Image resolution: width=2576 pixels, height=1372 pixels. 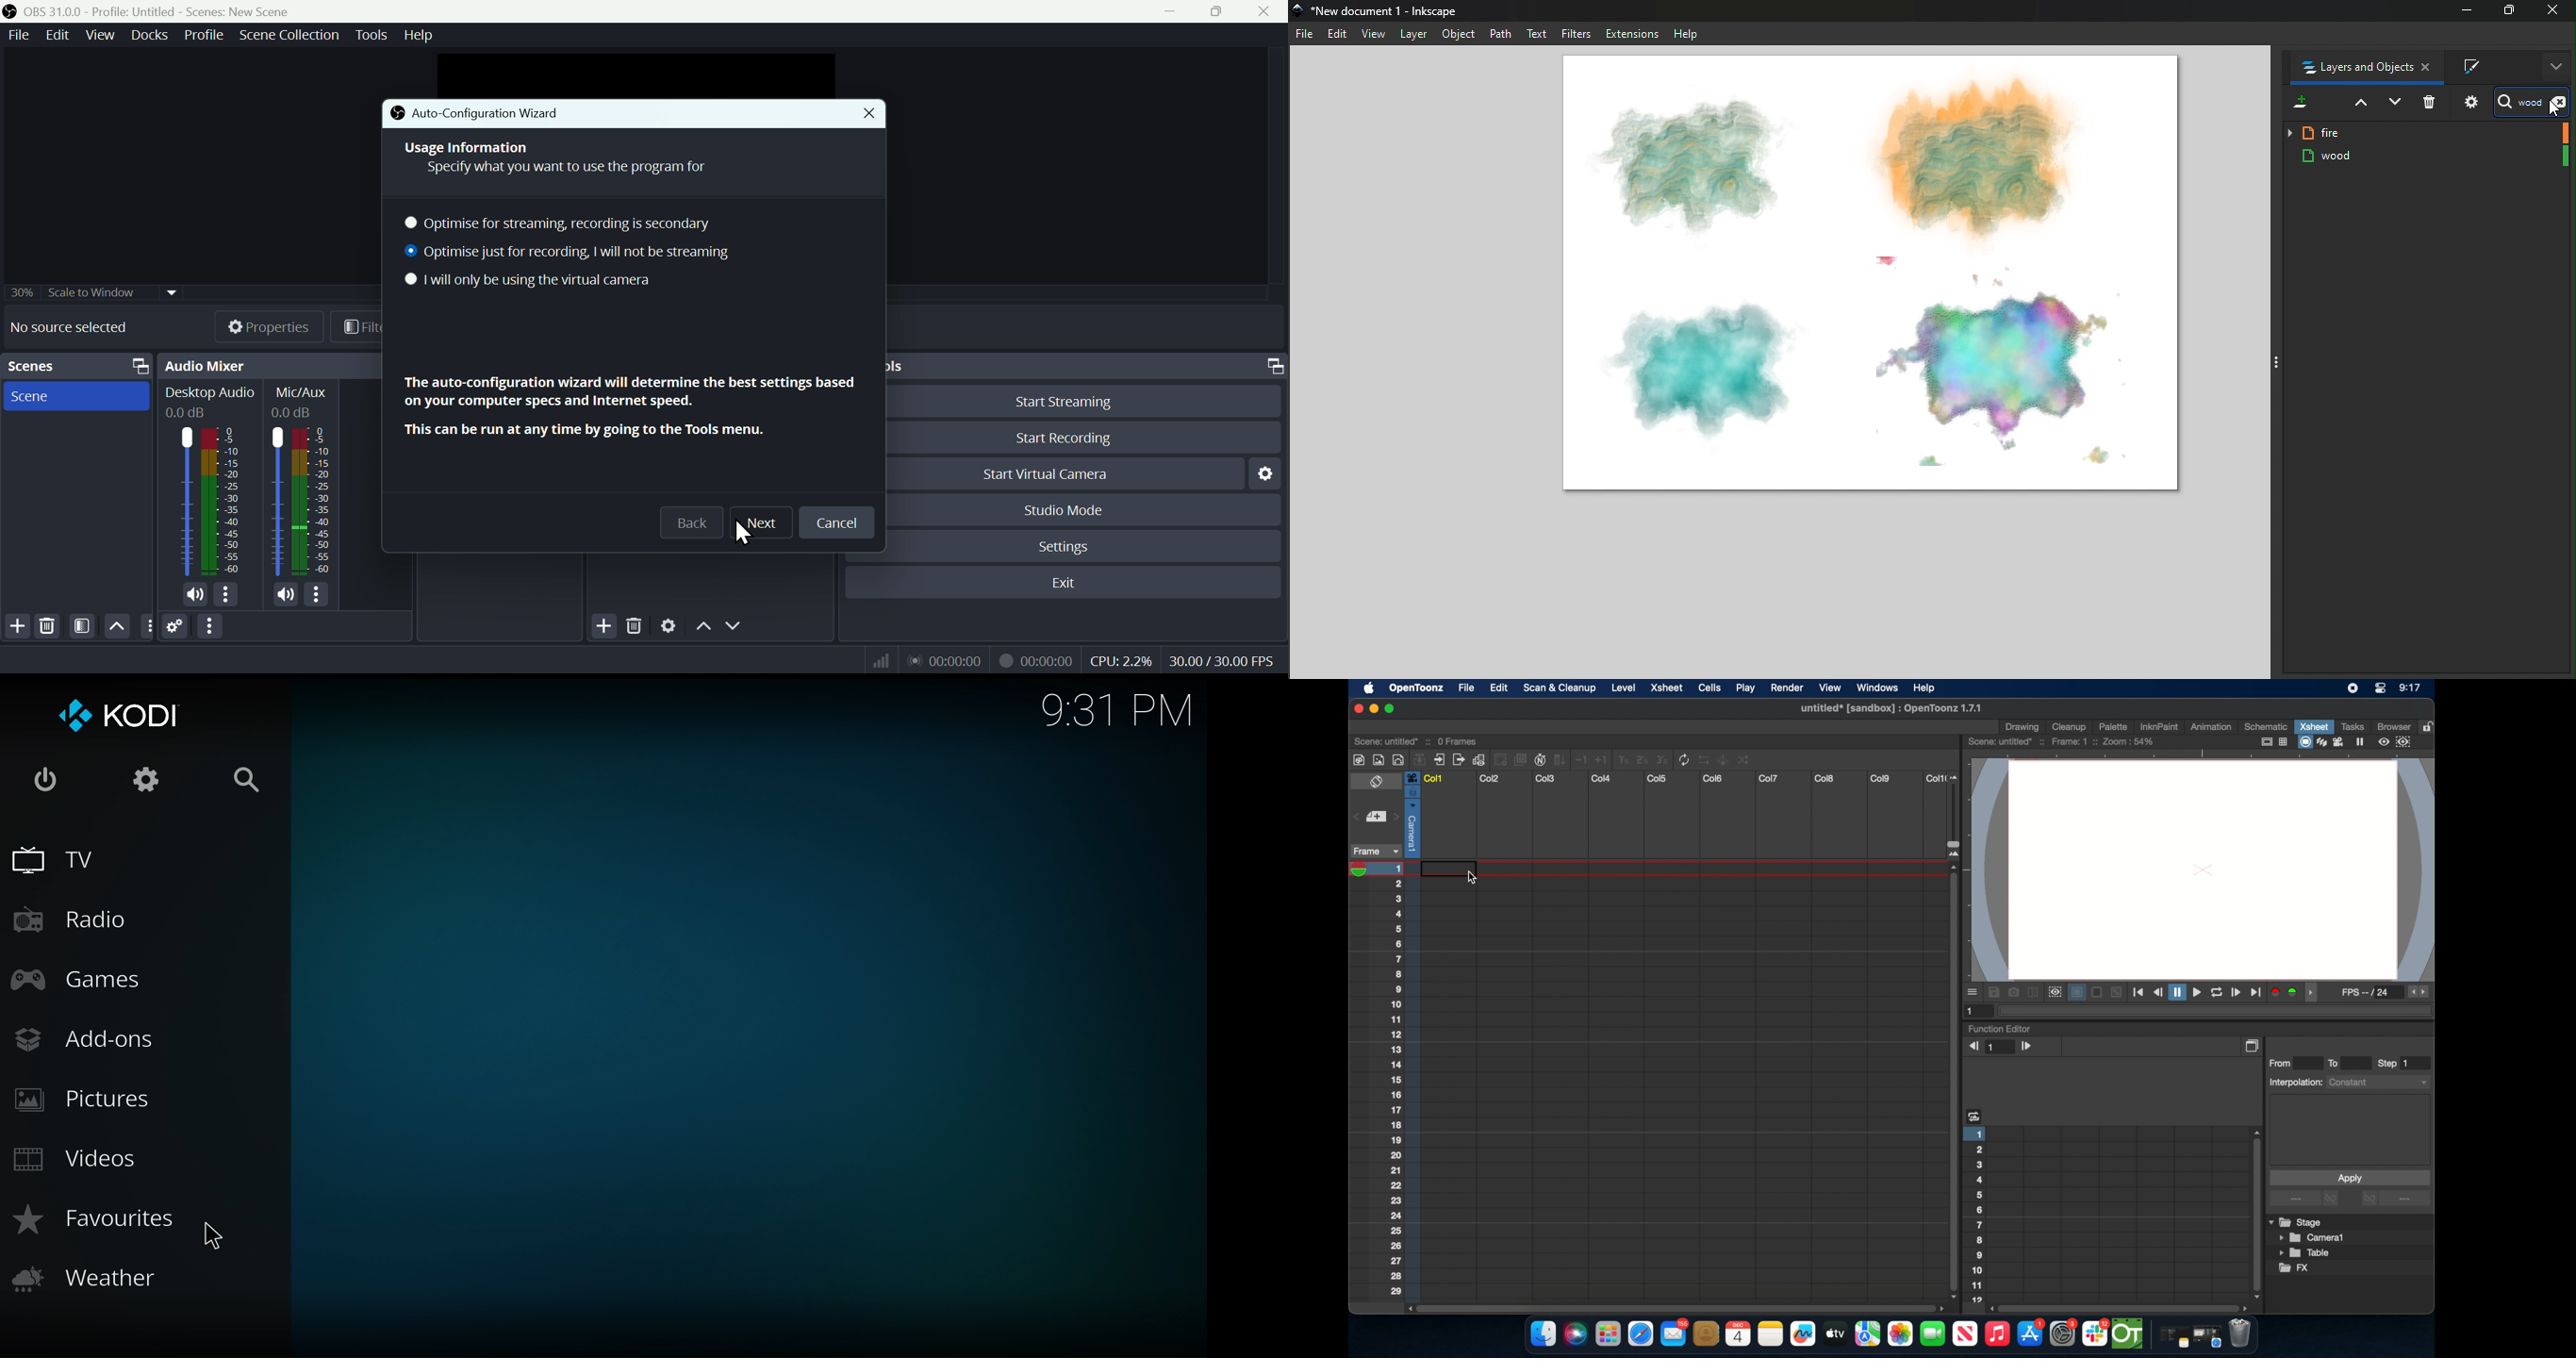 What do you see at coordinates (76, 396) in the screenshot?
I see `Scene` at bounding box center [76, 396].